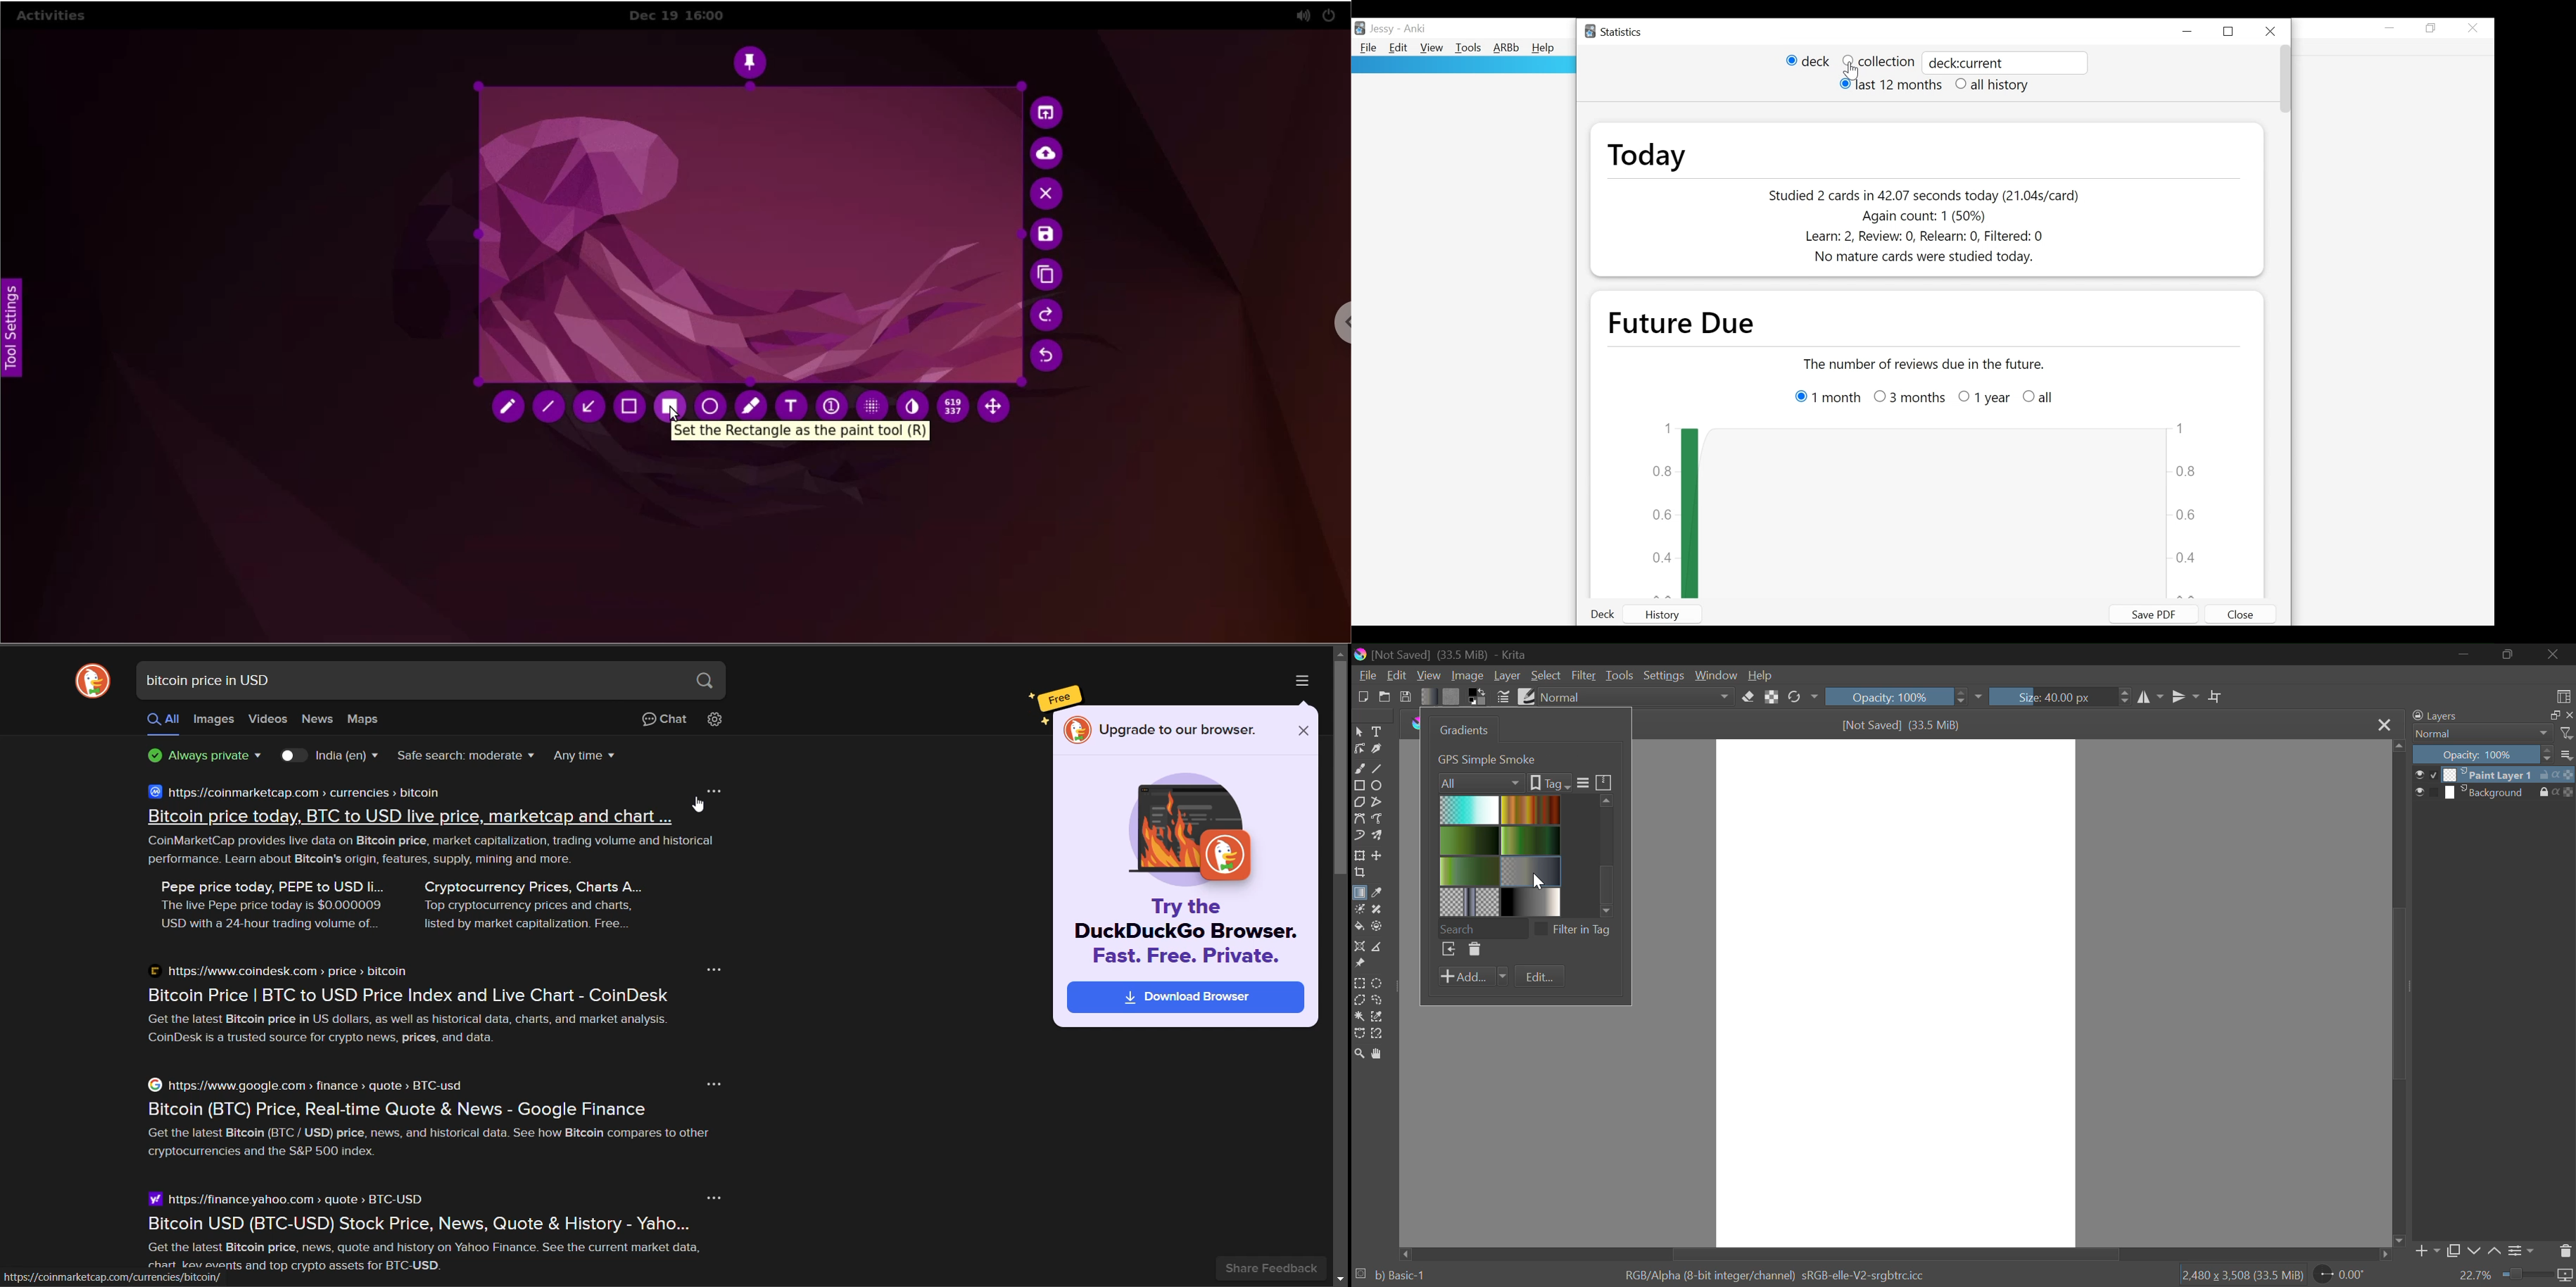  I want to click on Gradient, so click(1429, 696).